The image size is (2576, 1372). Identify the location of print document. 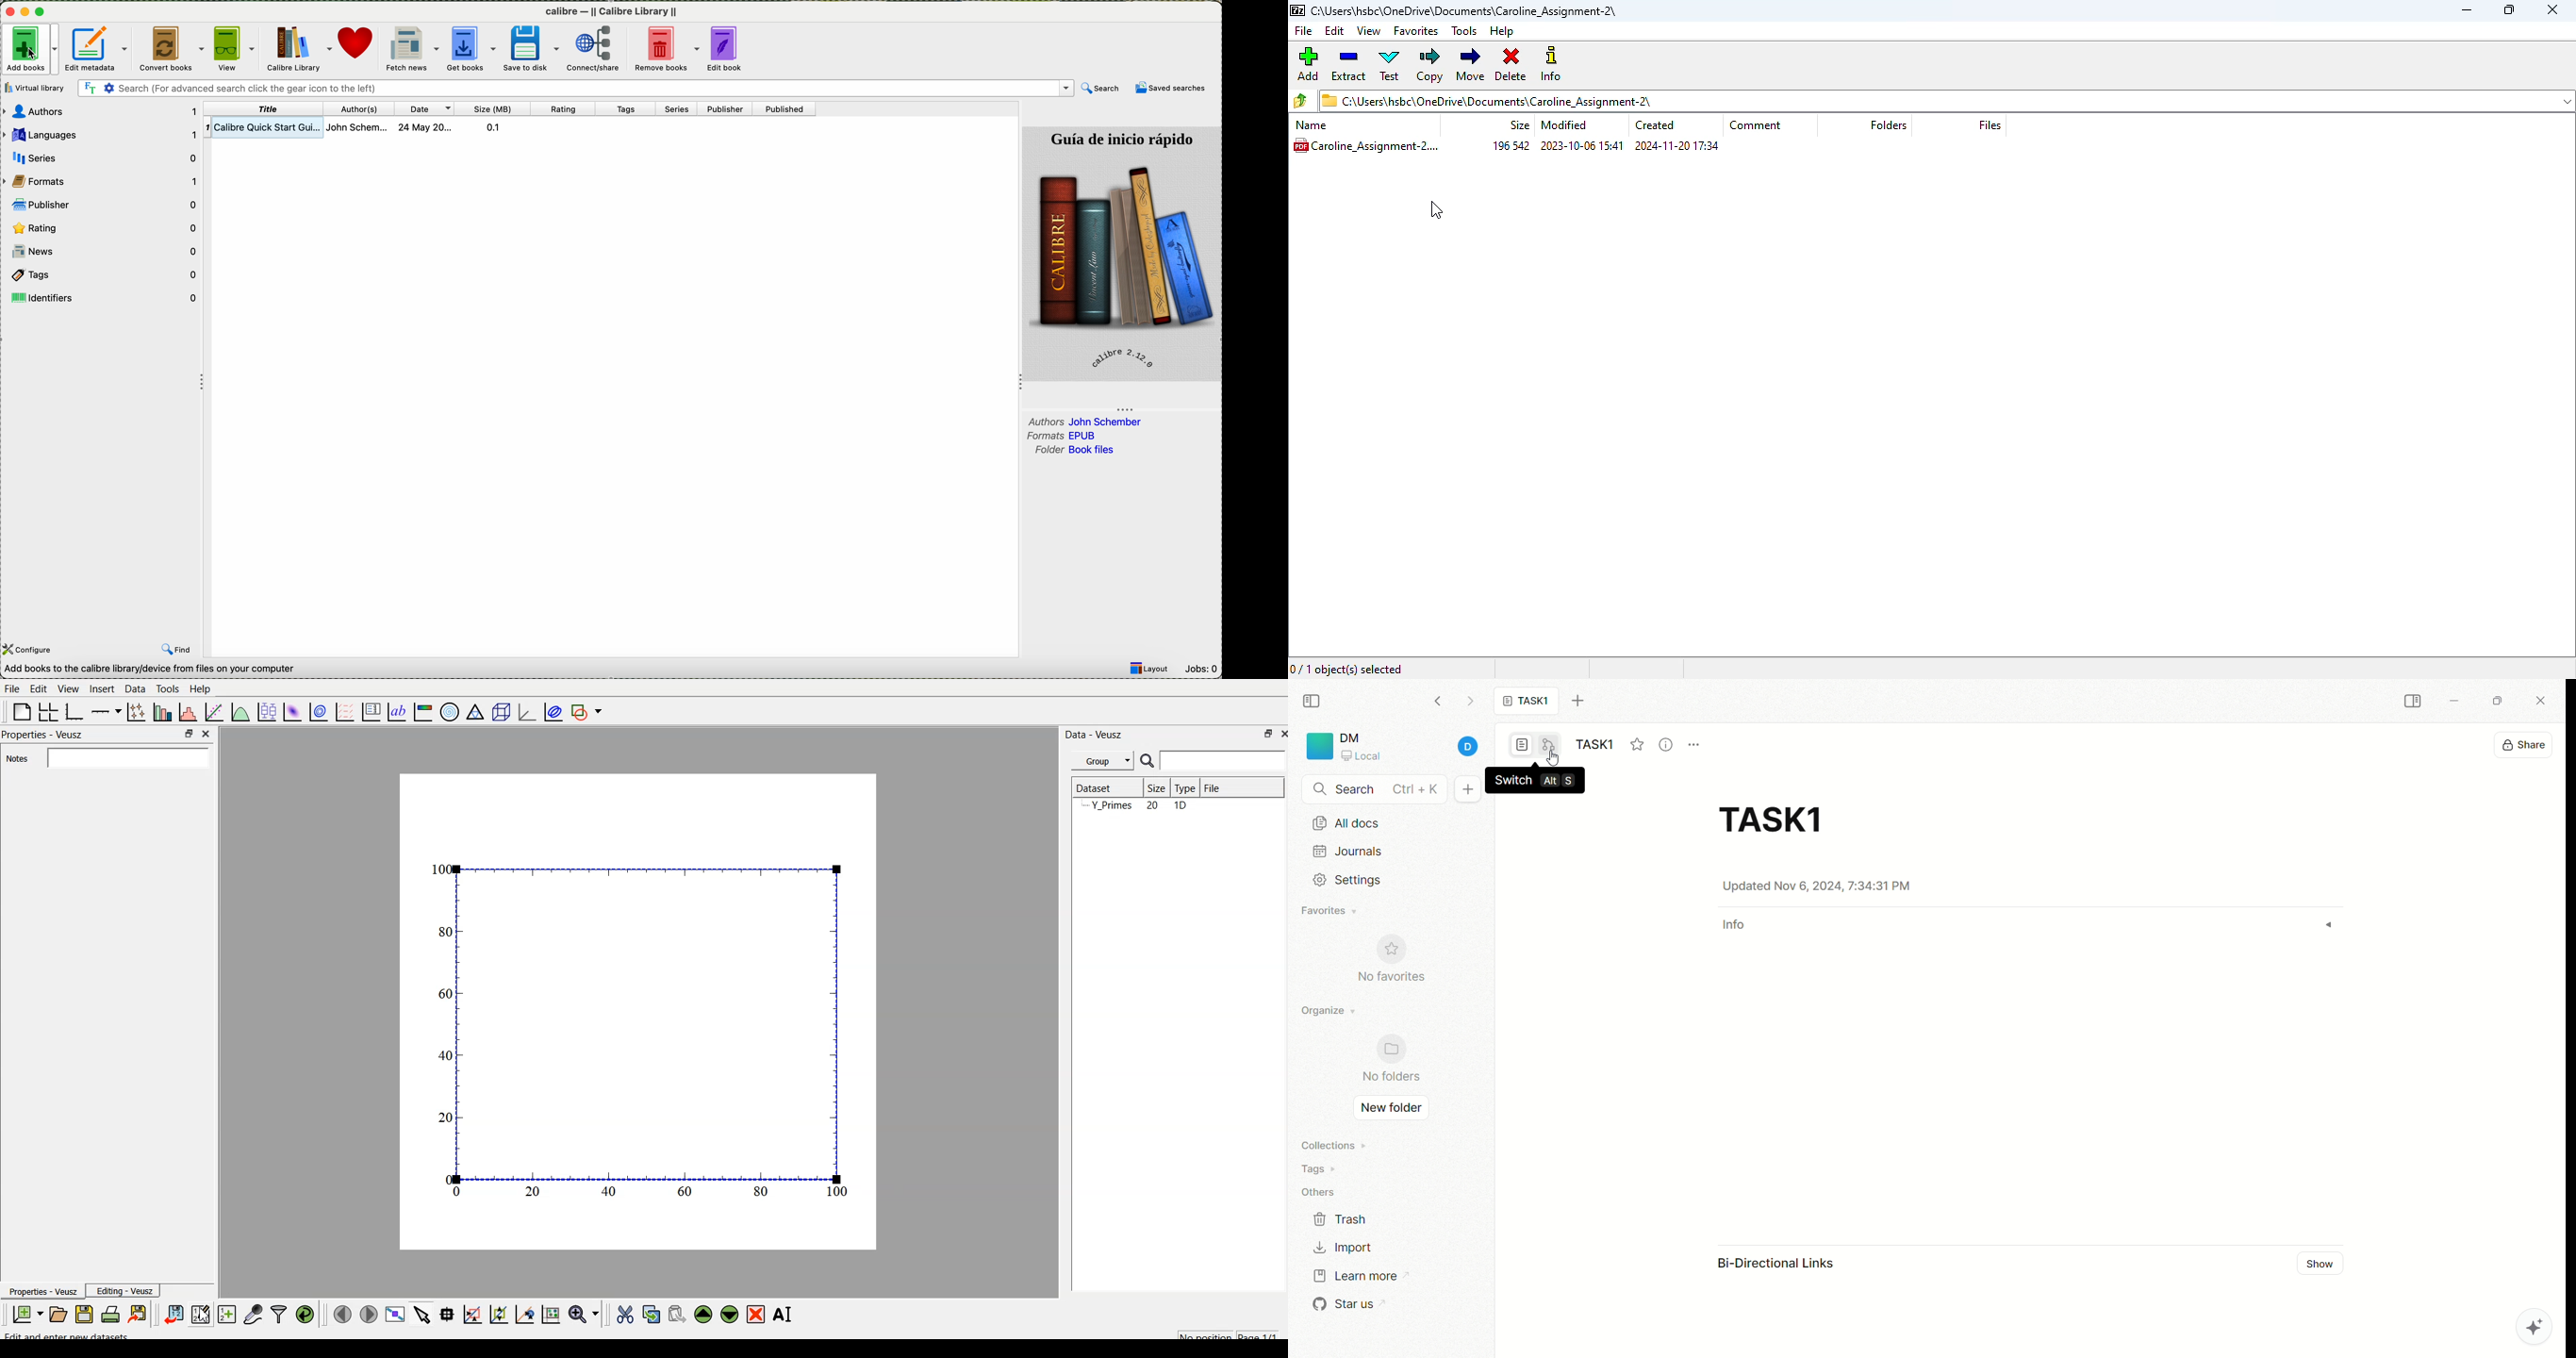
(112, 1316).